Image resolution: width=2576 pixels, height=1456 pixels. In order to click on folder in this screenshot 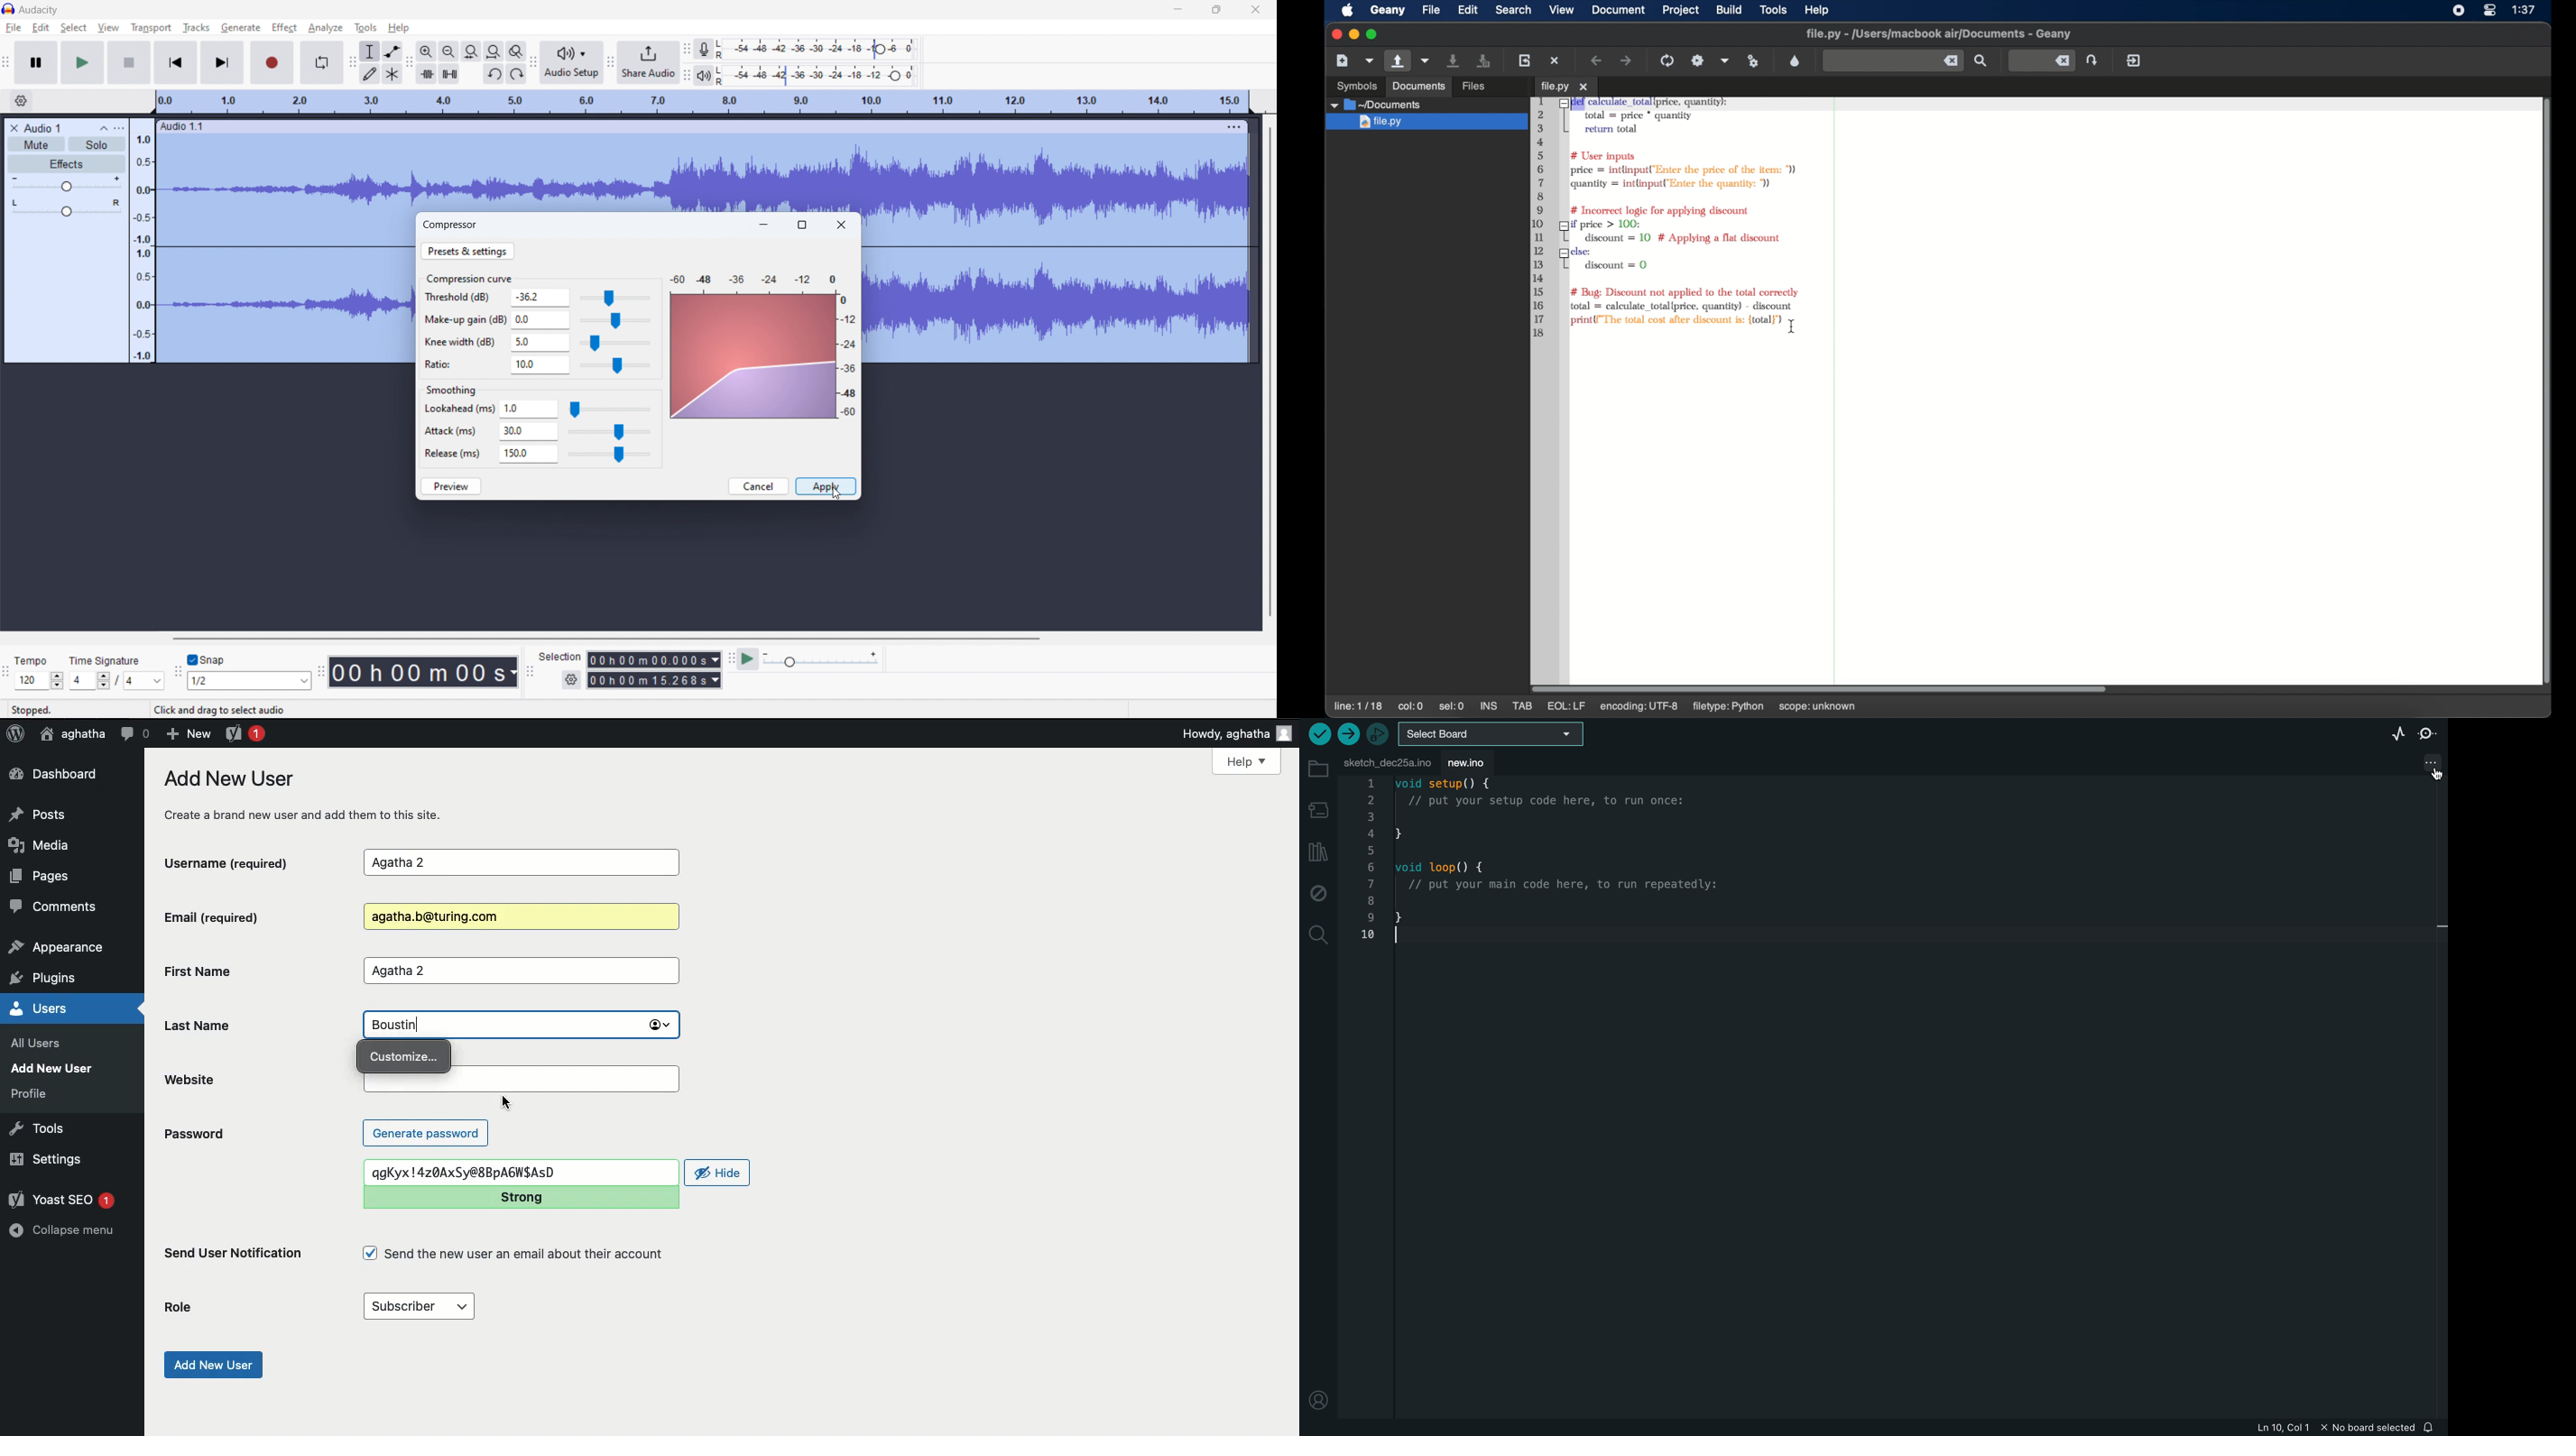, I will do `click(1317, 769)`.